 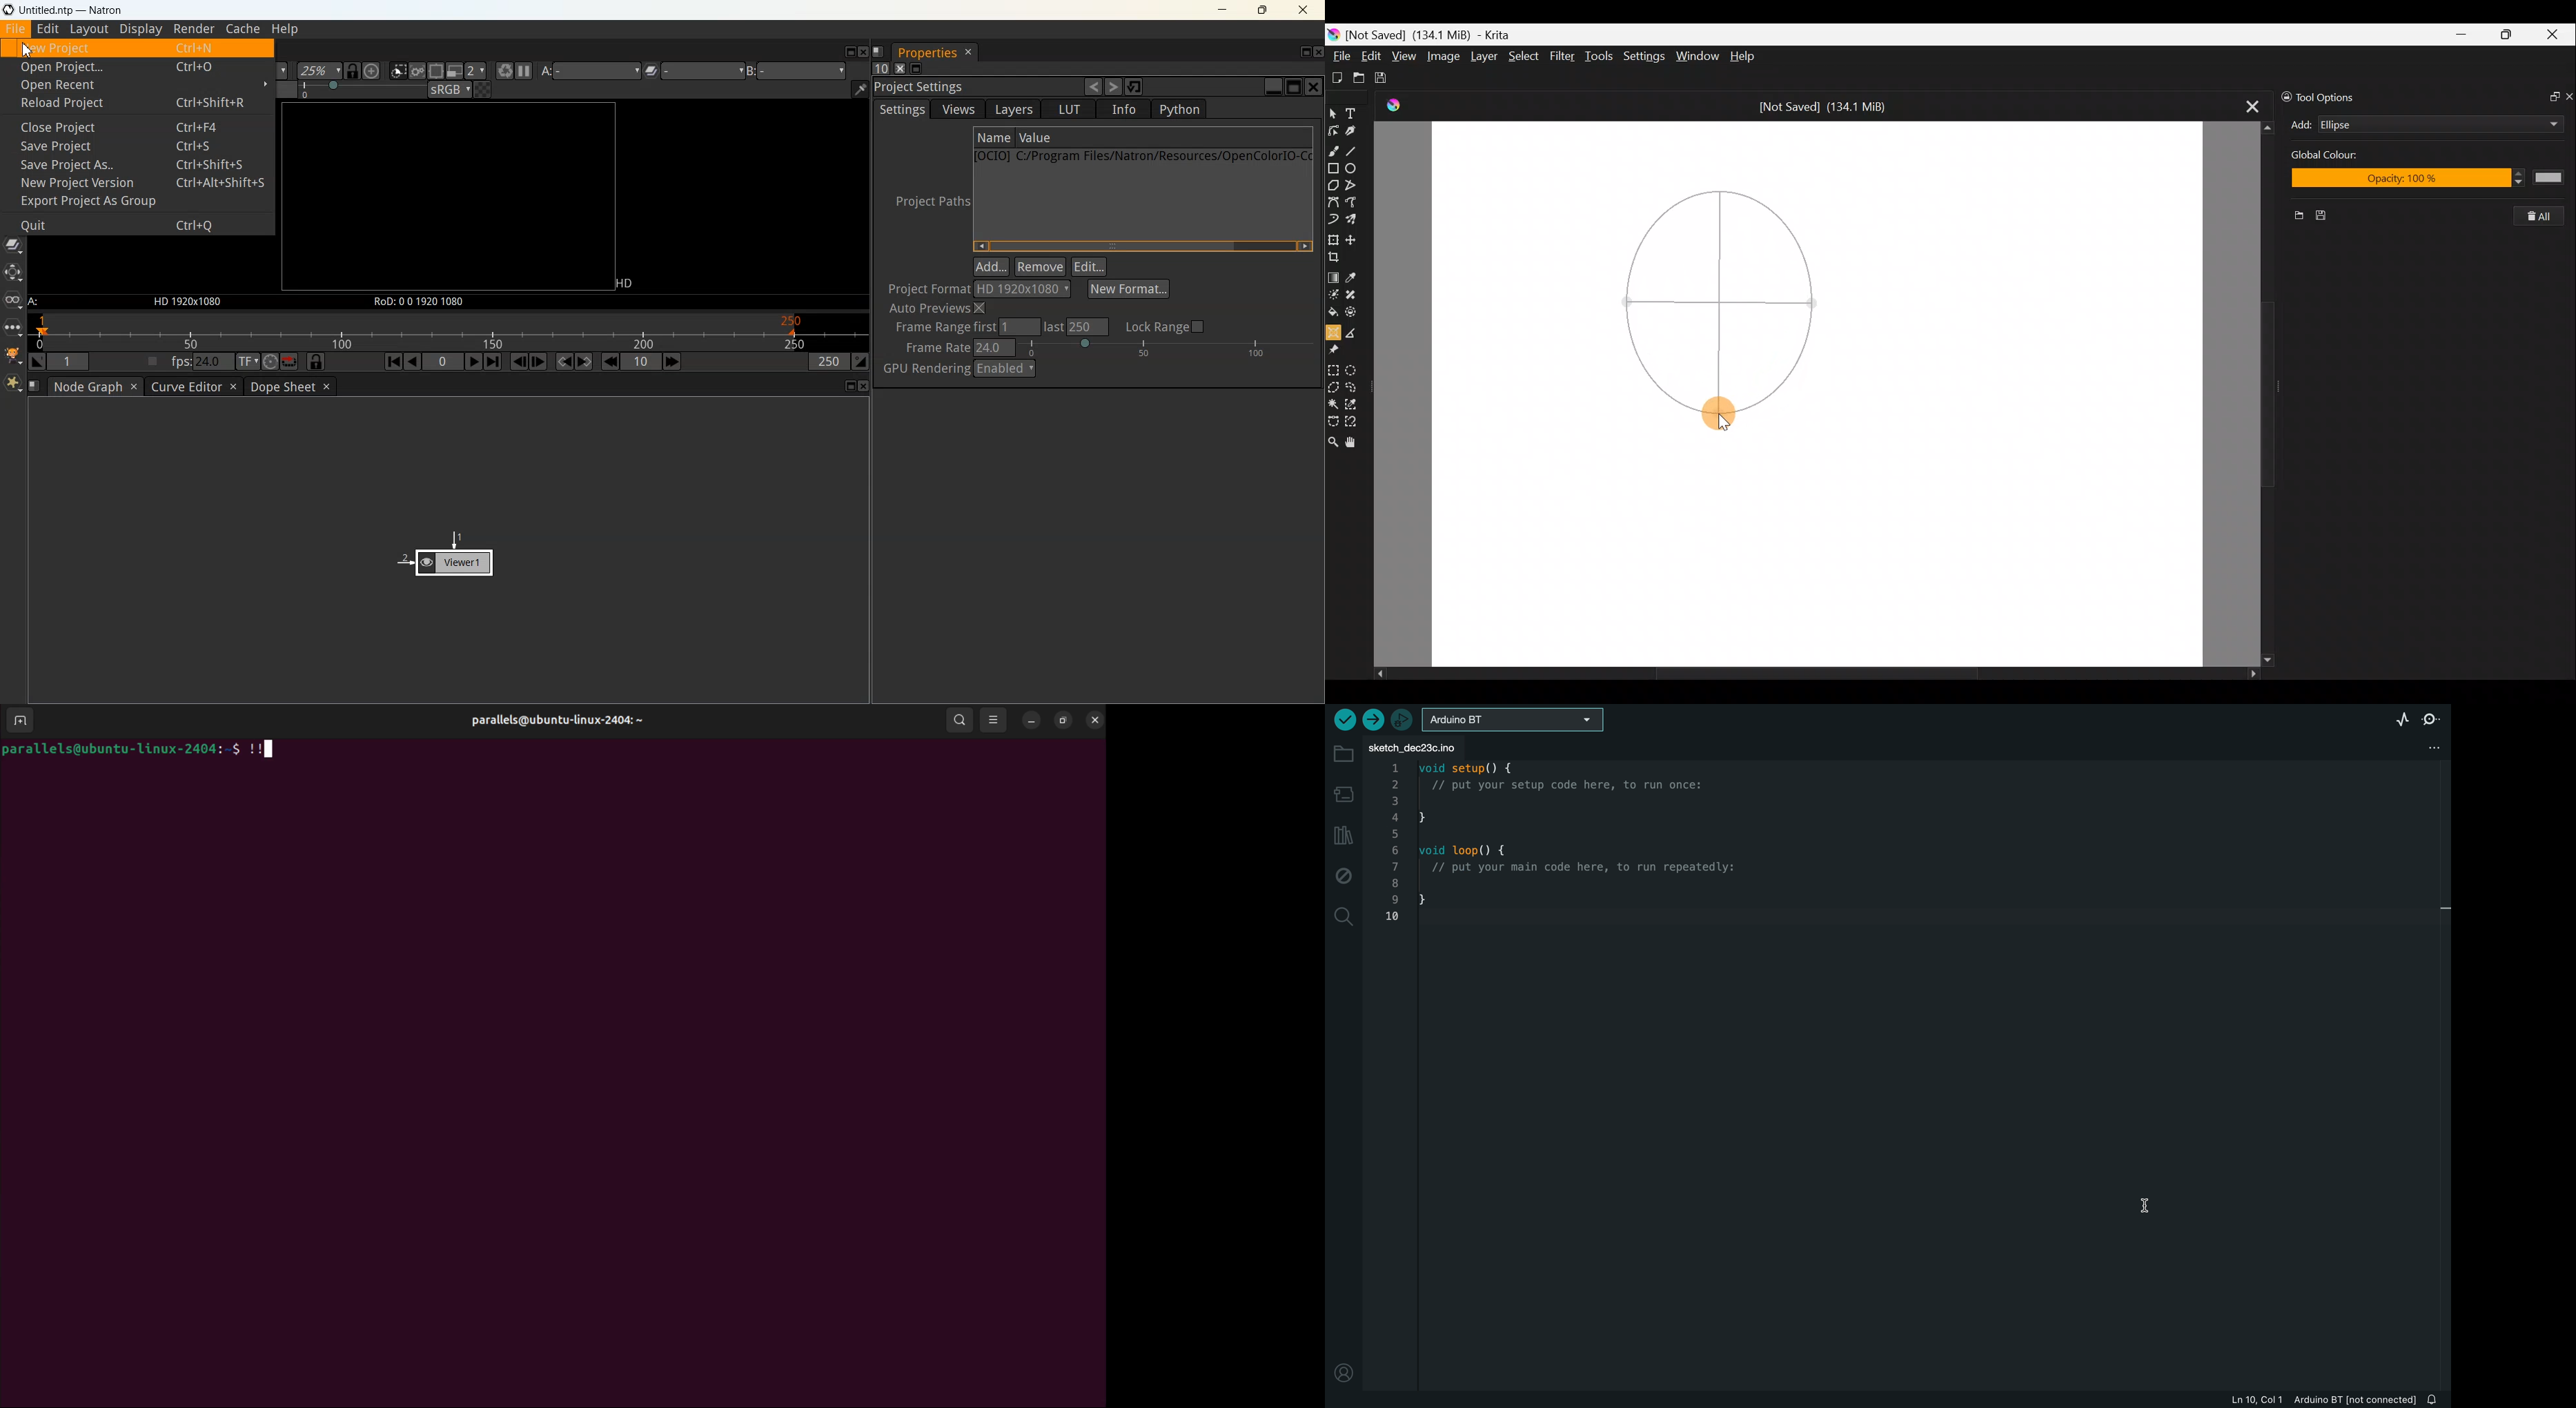 I want to click on Save, so click(x=1389, y=78).